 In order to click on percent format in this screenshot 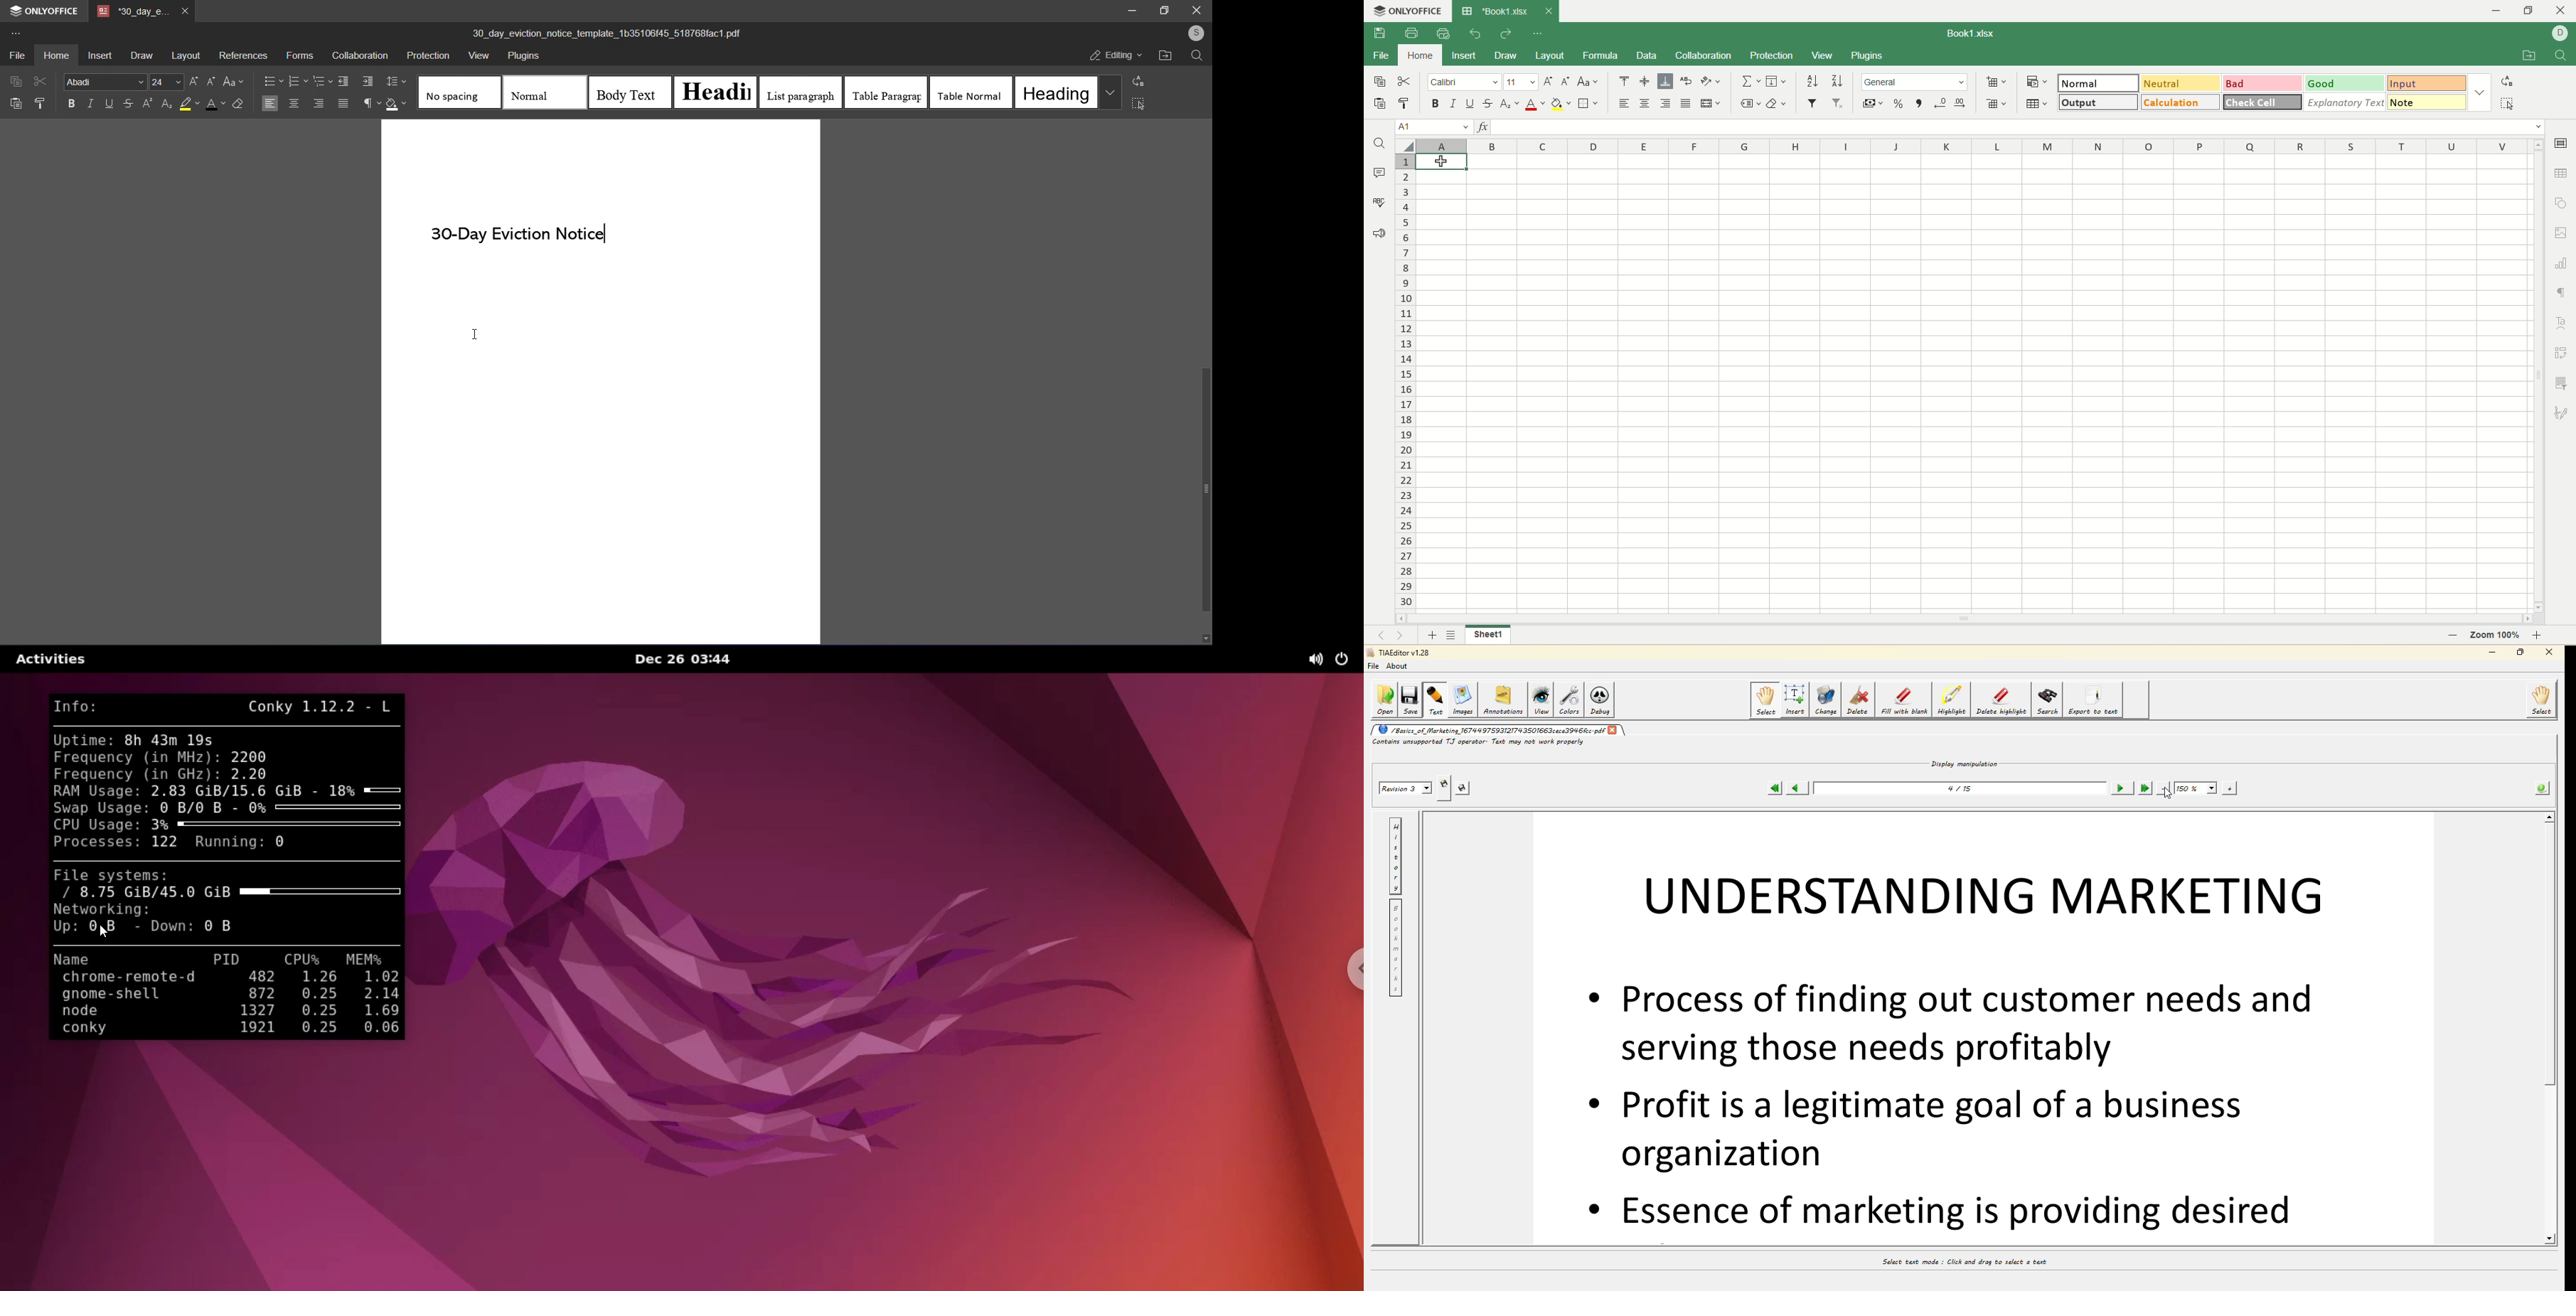, I will do `click(1899, 102)`.